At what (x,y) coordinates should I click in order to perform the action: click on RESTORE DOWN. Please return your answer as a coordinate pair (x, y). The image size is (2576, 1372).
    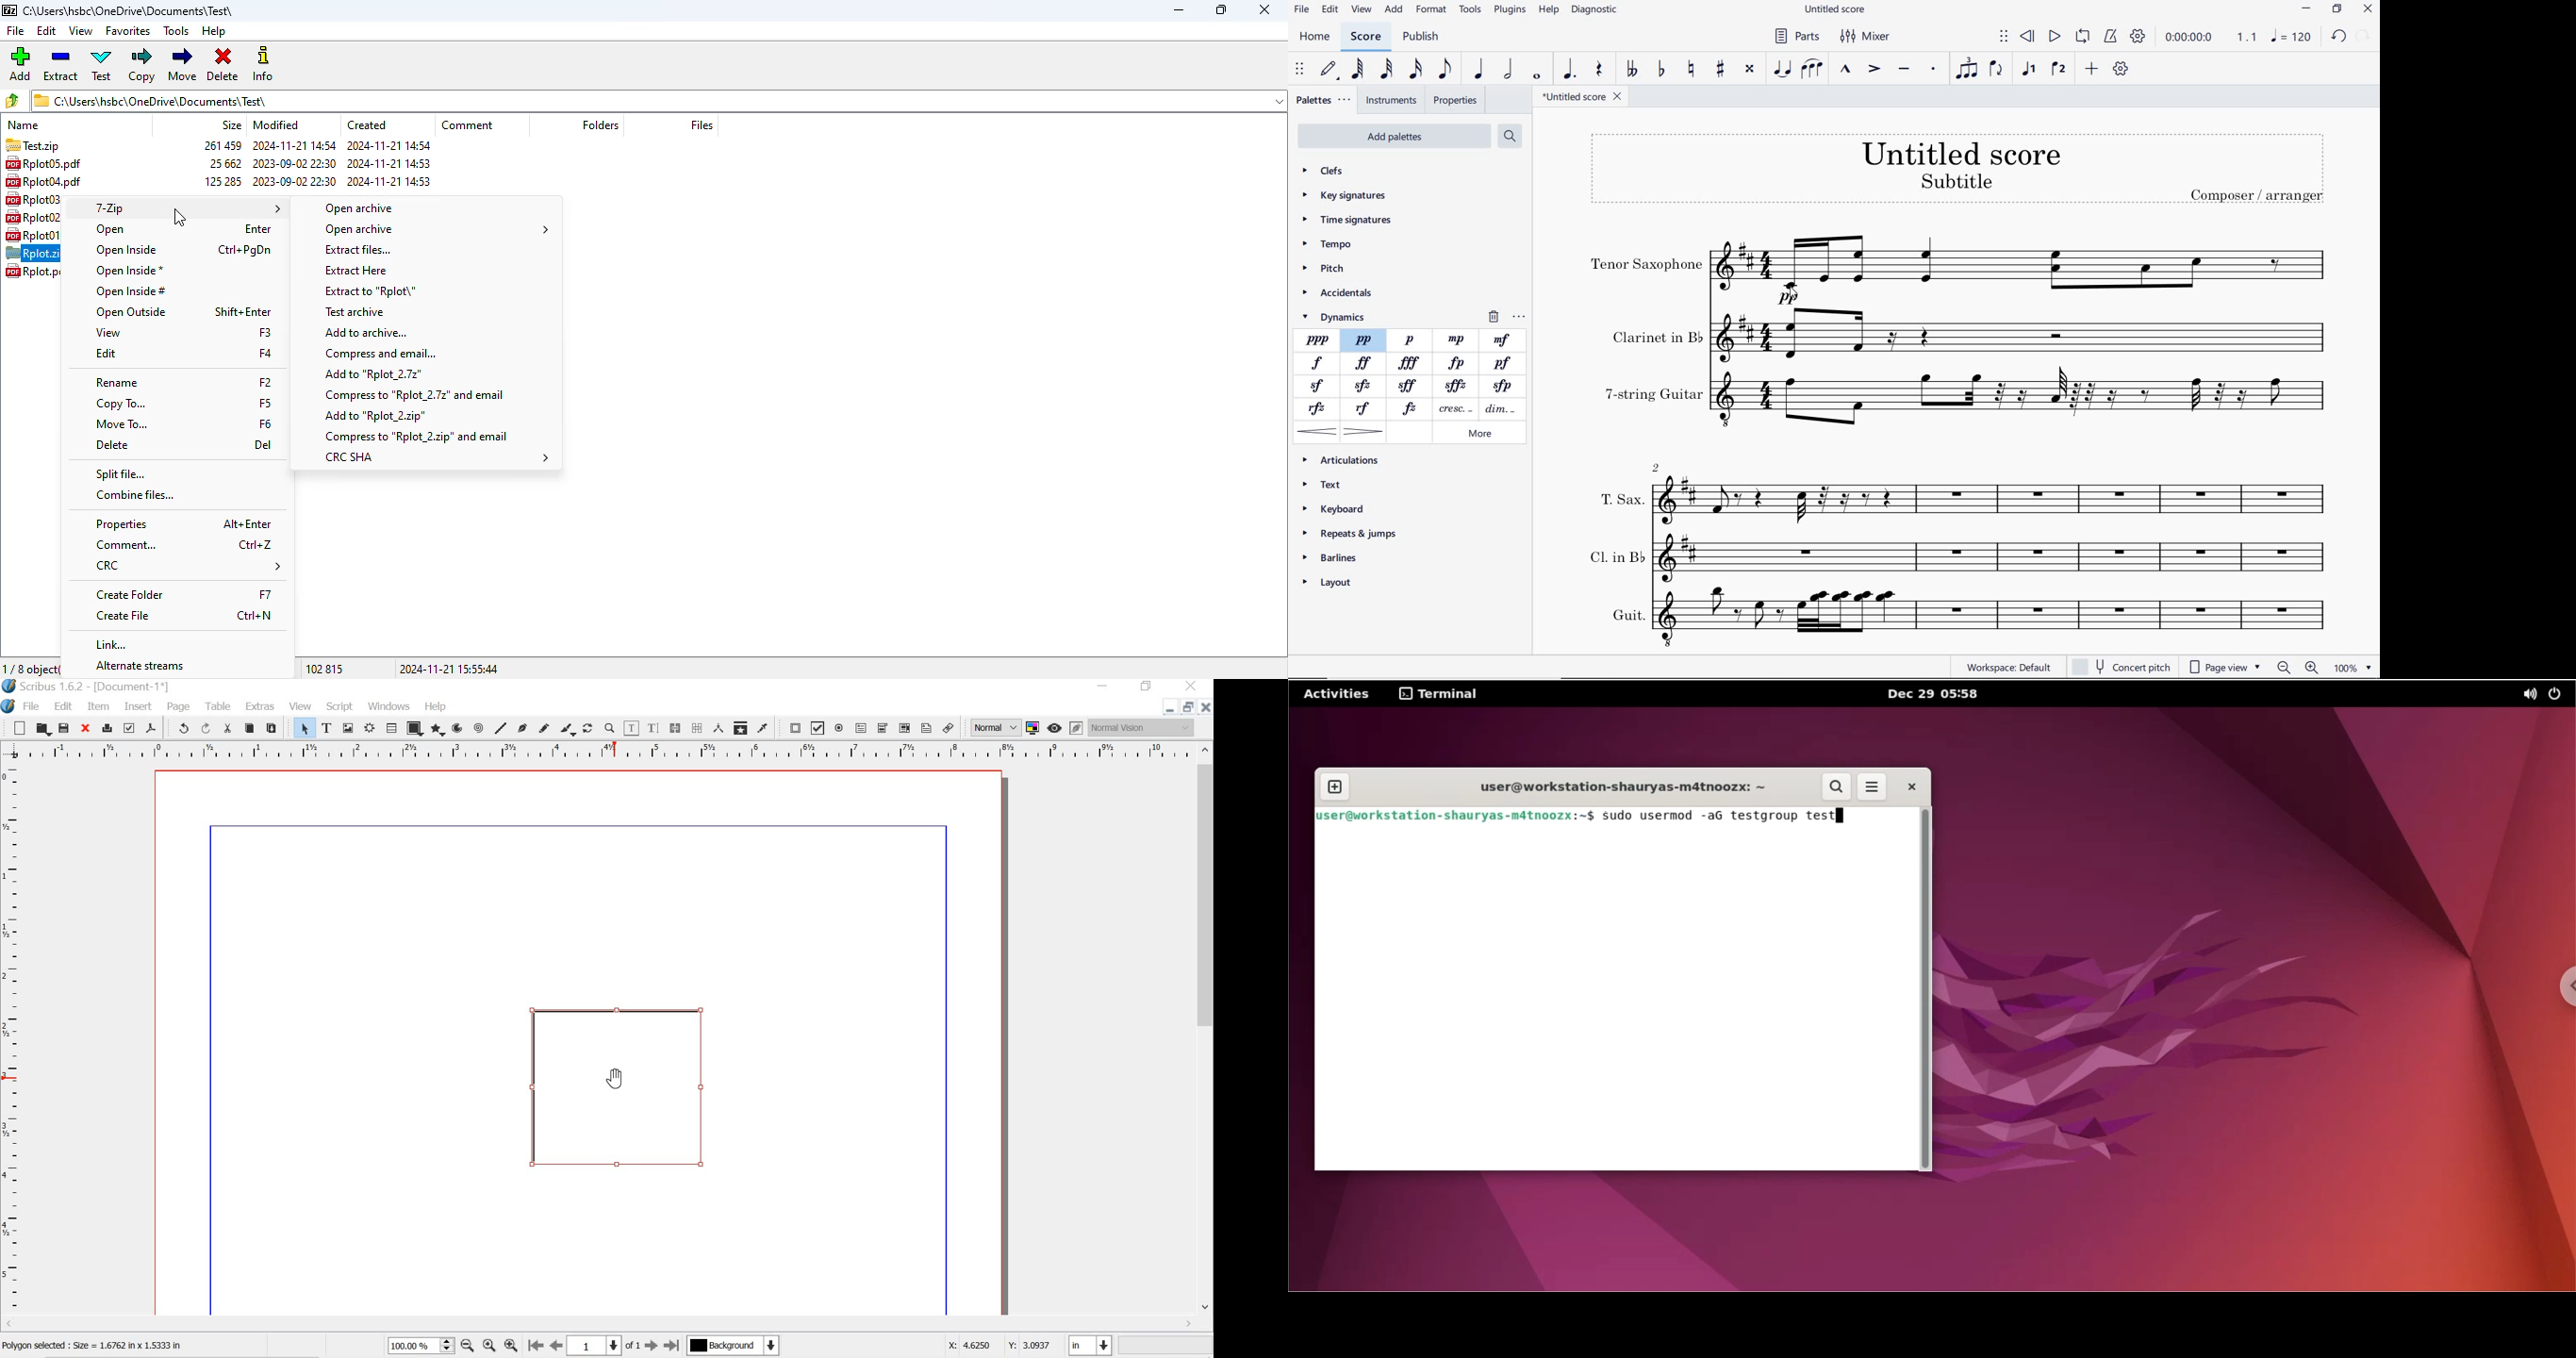
    Looking at the image, I should click on (1186, 709).